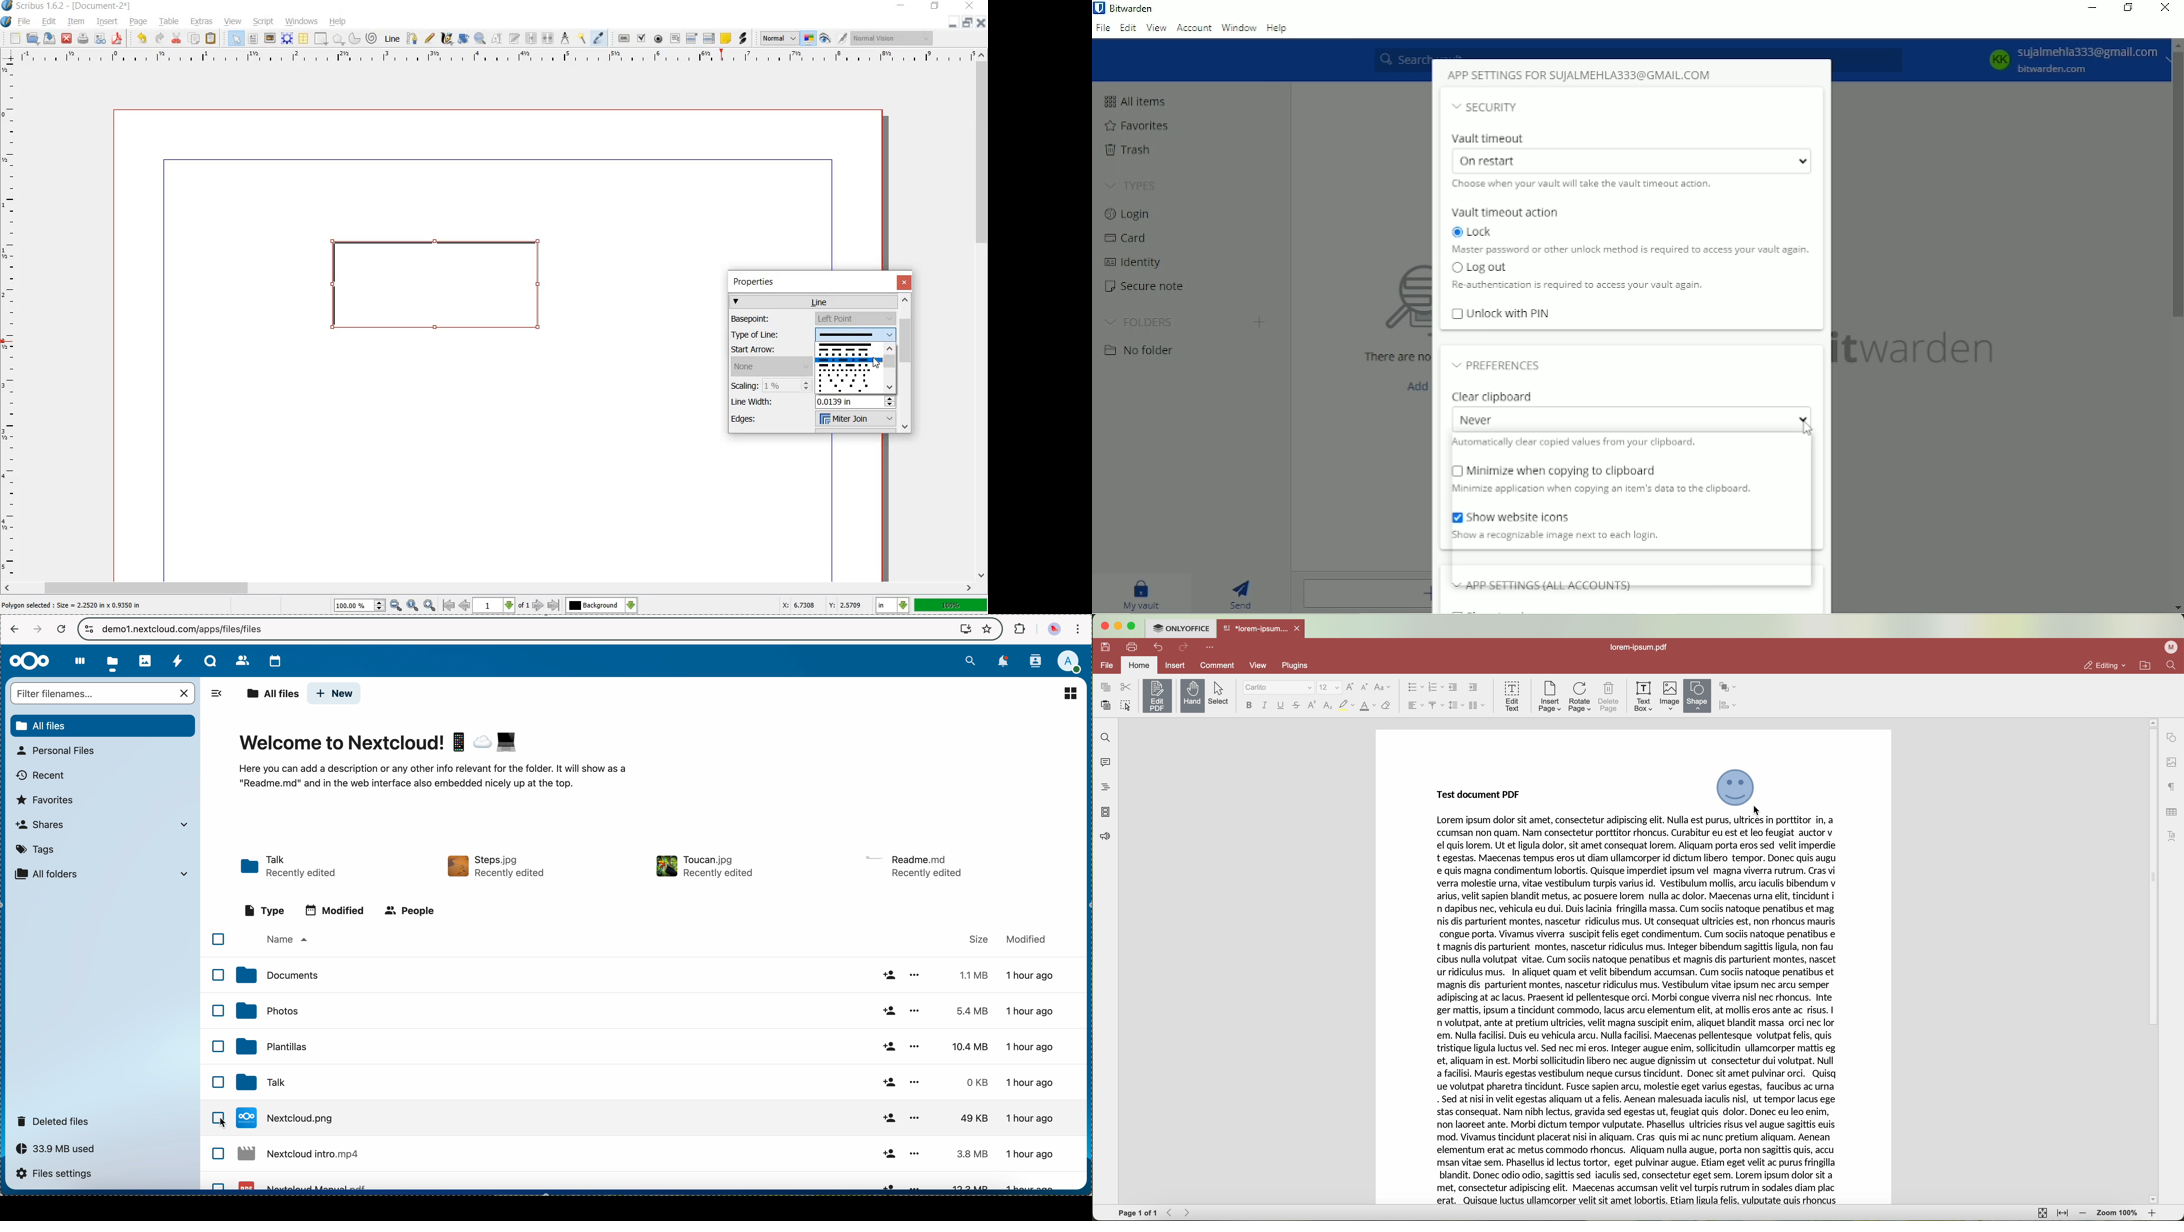 This screenshot has width=2184, height=1232. Describe the element at coordinates (2041, 1213) in the screenshot. I see `fit to page` at that location.